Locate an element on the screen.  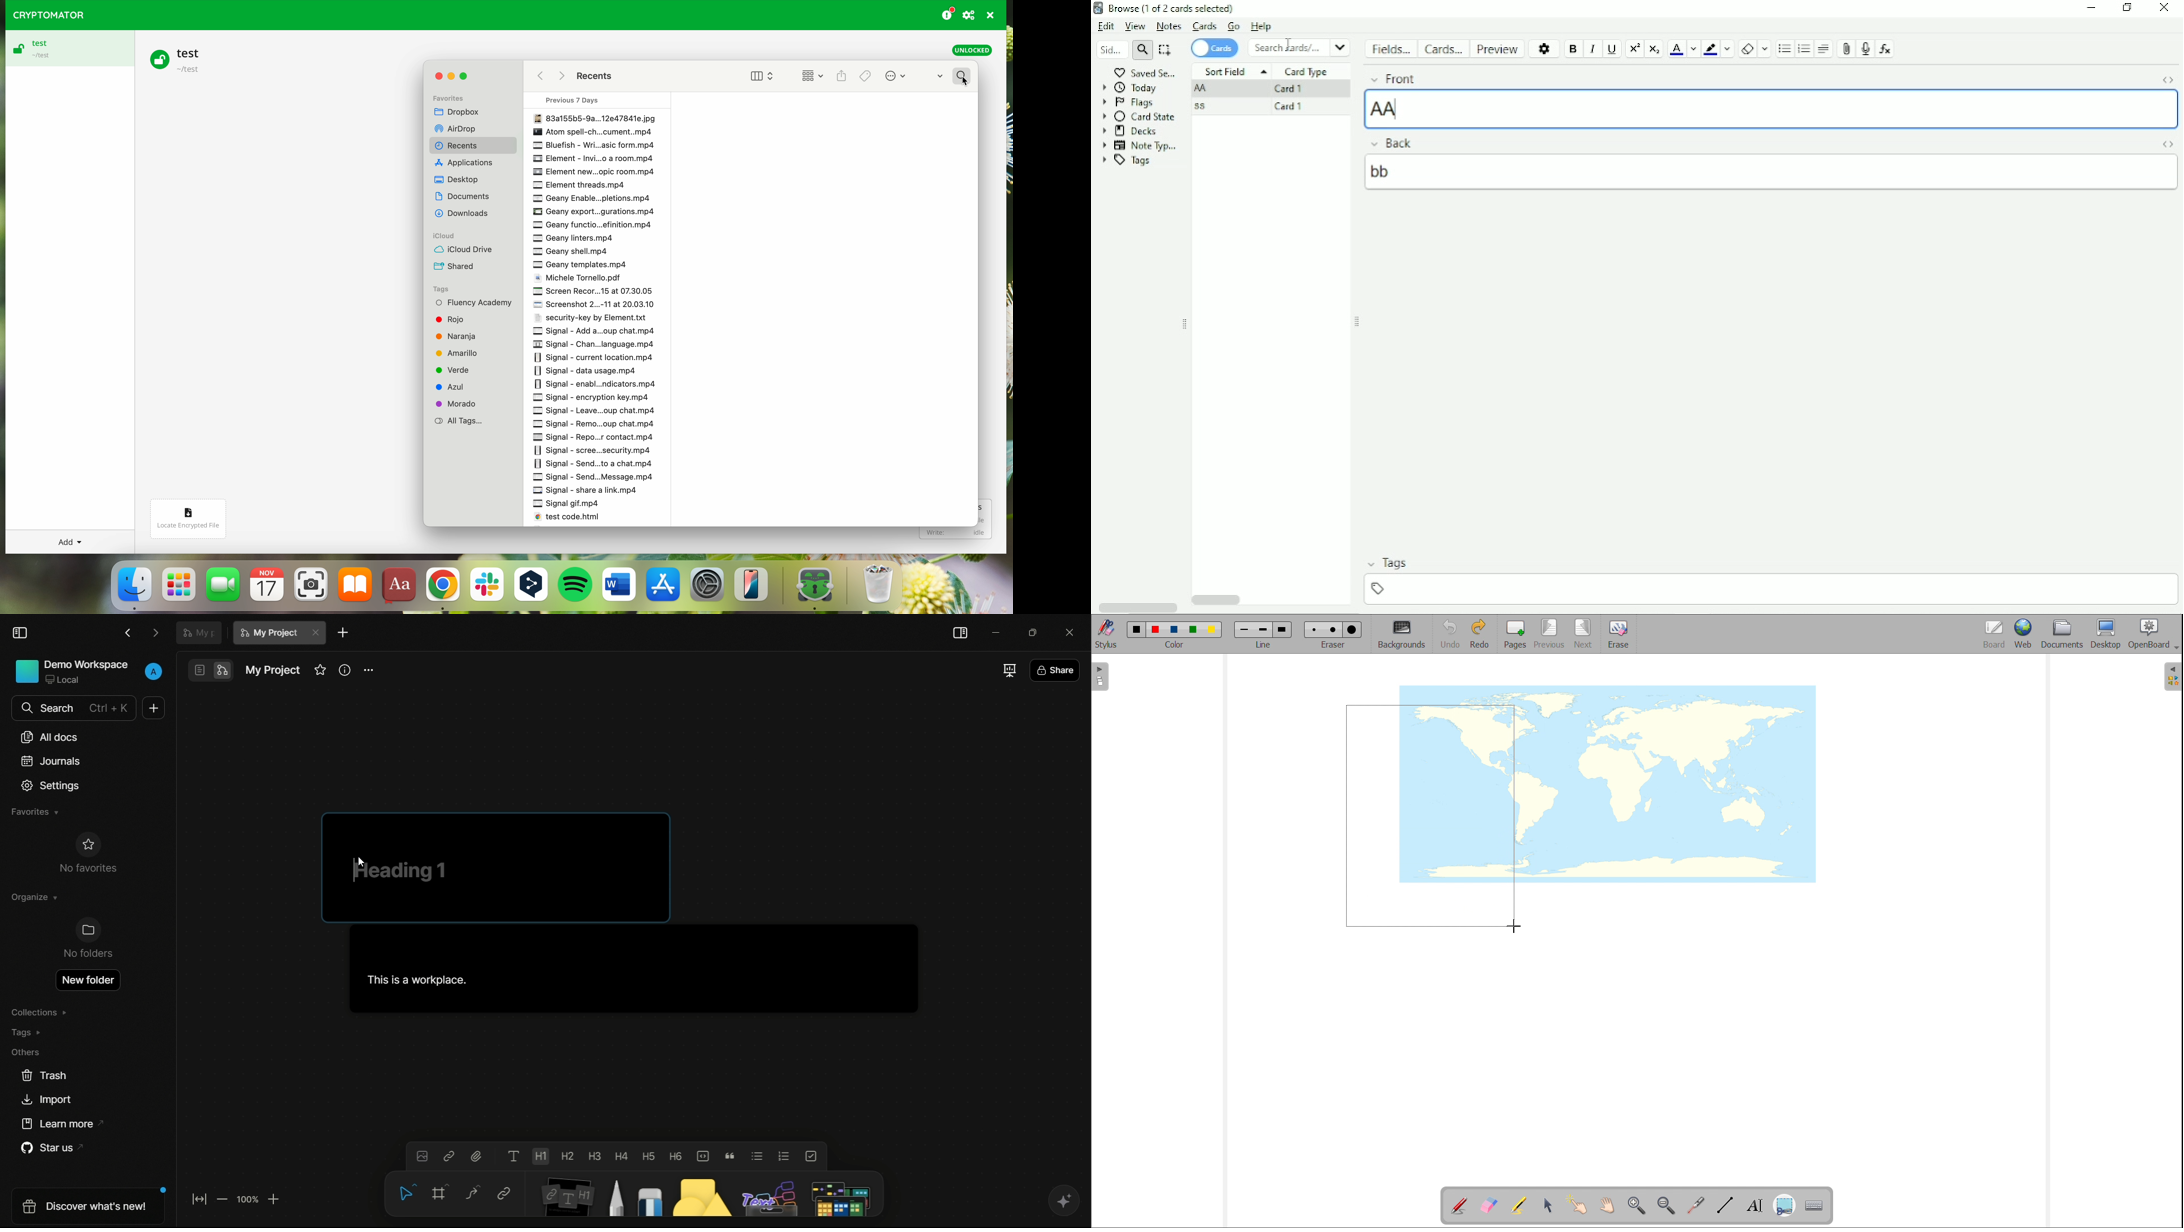
medium is located at coordinates (1335, 629).